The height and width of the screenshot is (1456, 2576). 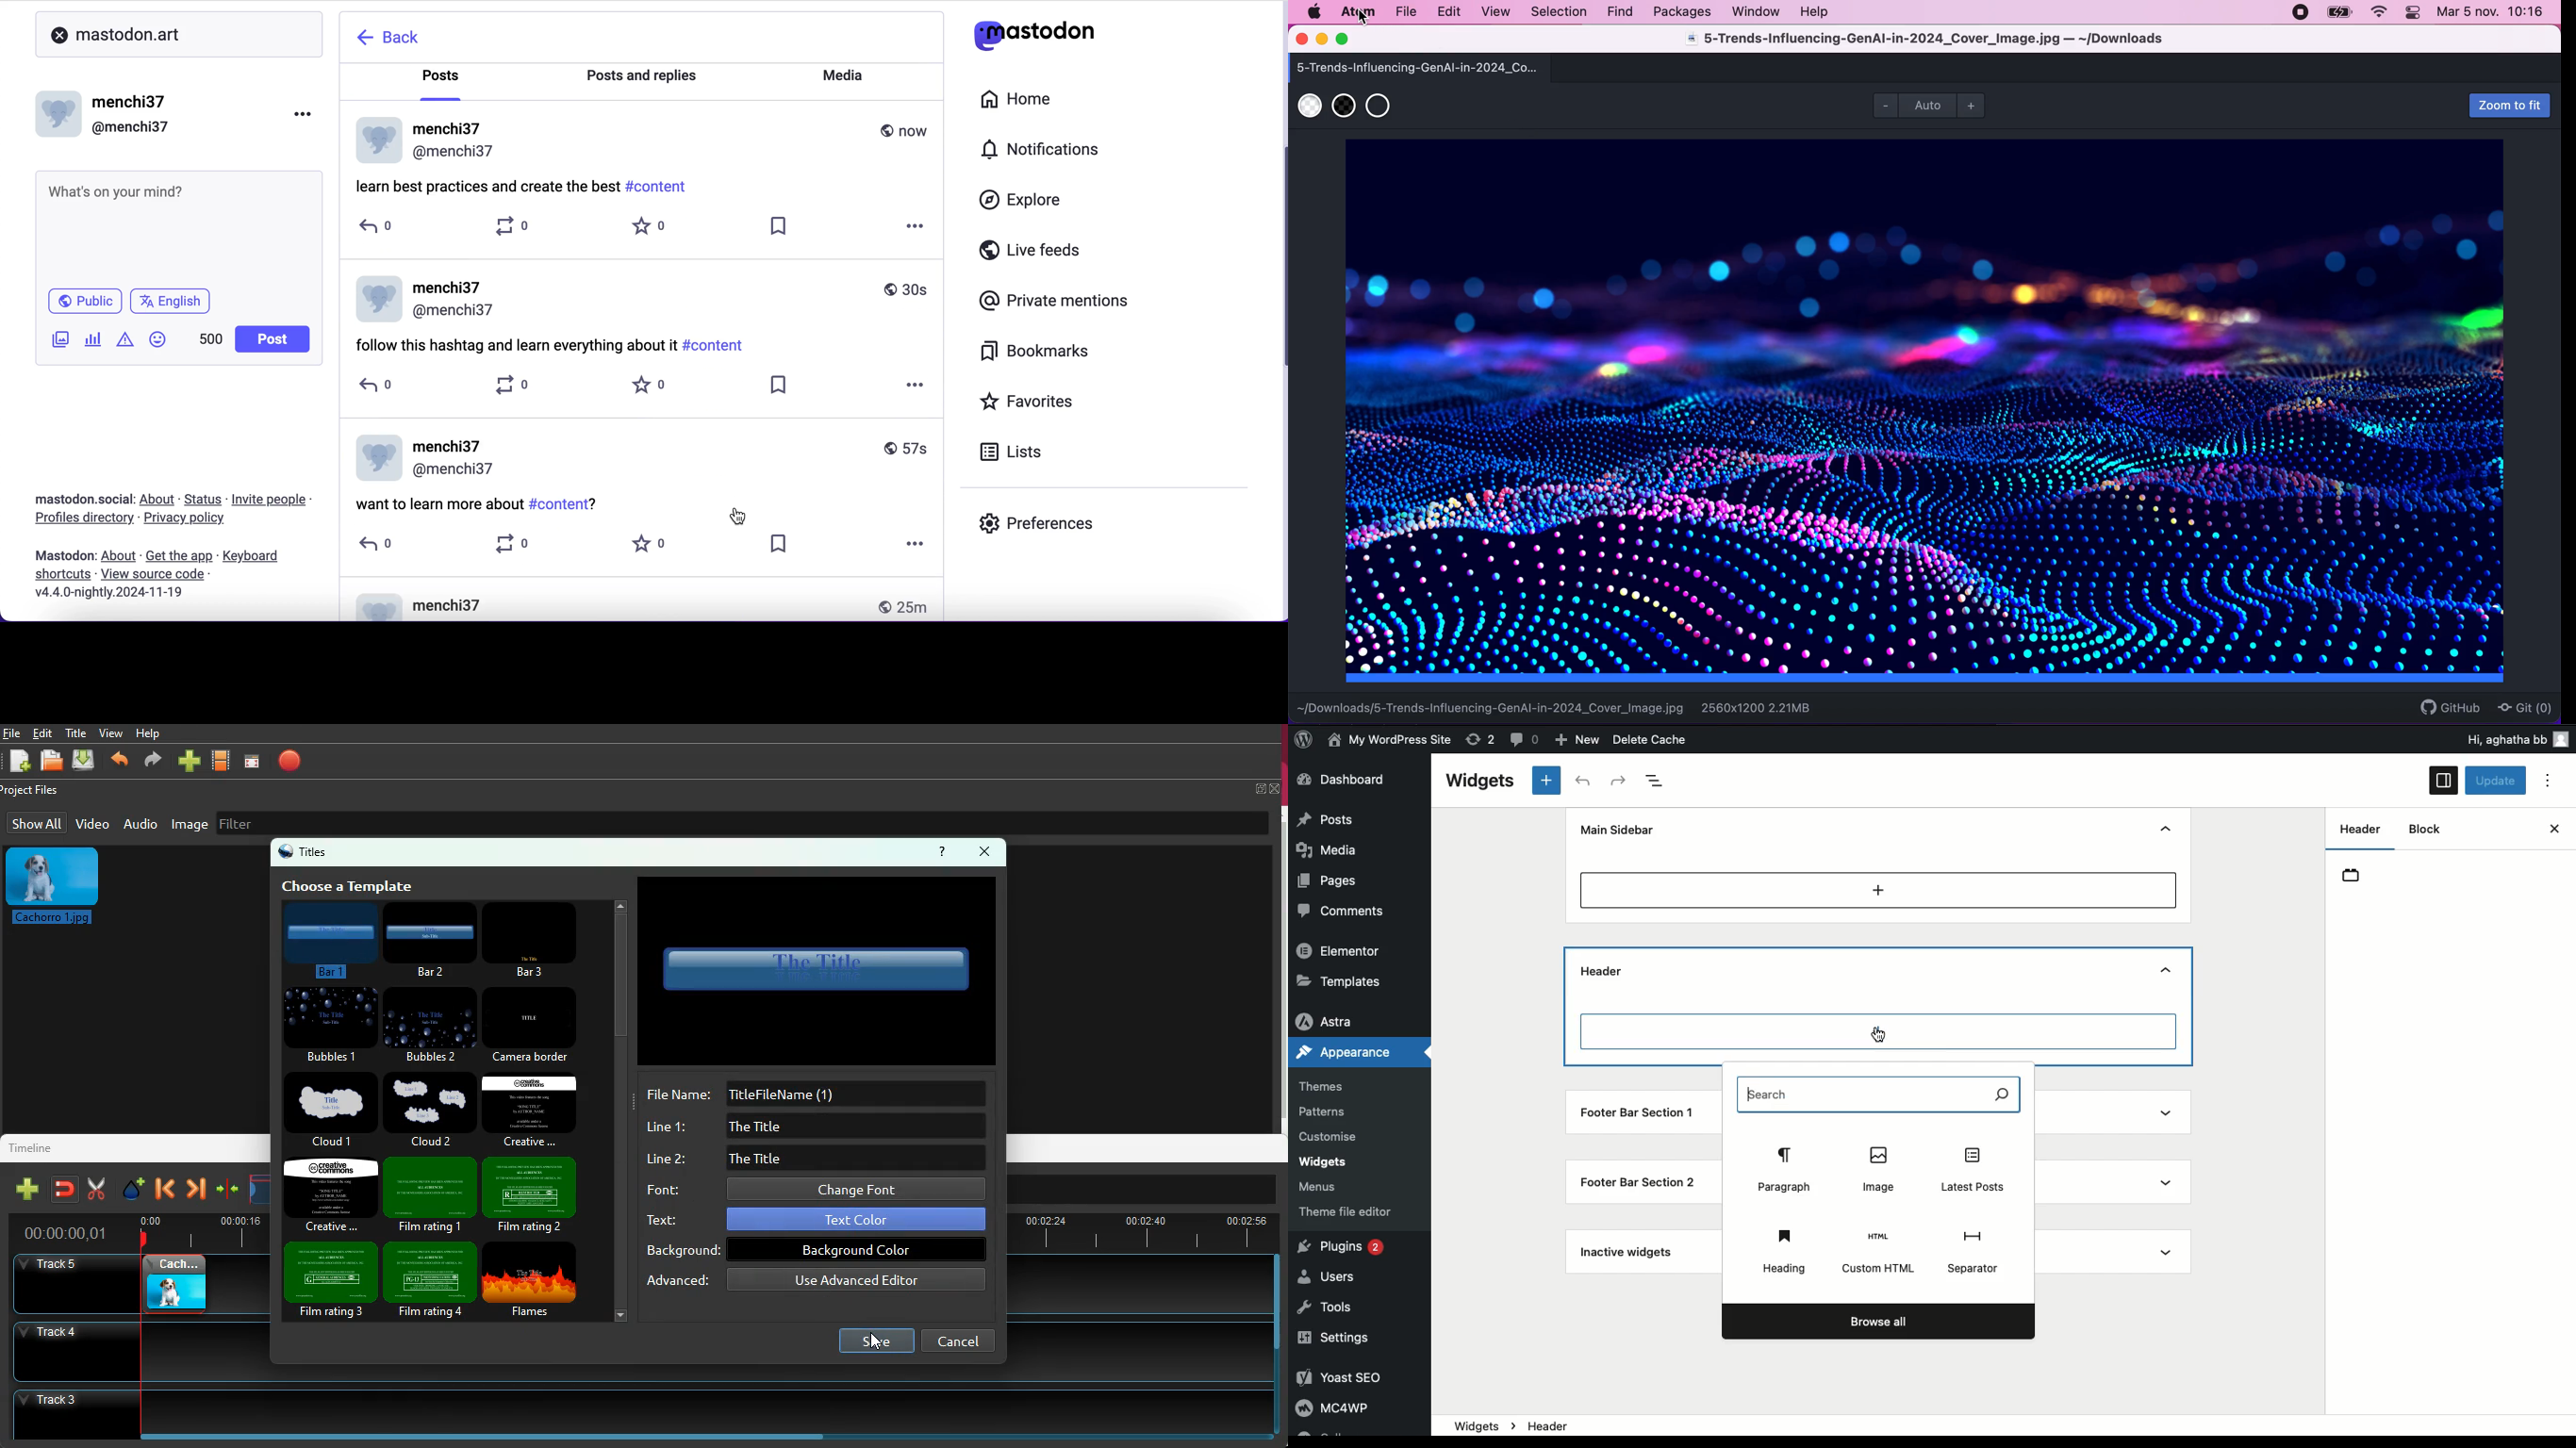 I want to click on add warnings, so click(x=125, y=343).